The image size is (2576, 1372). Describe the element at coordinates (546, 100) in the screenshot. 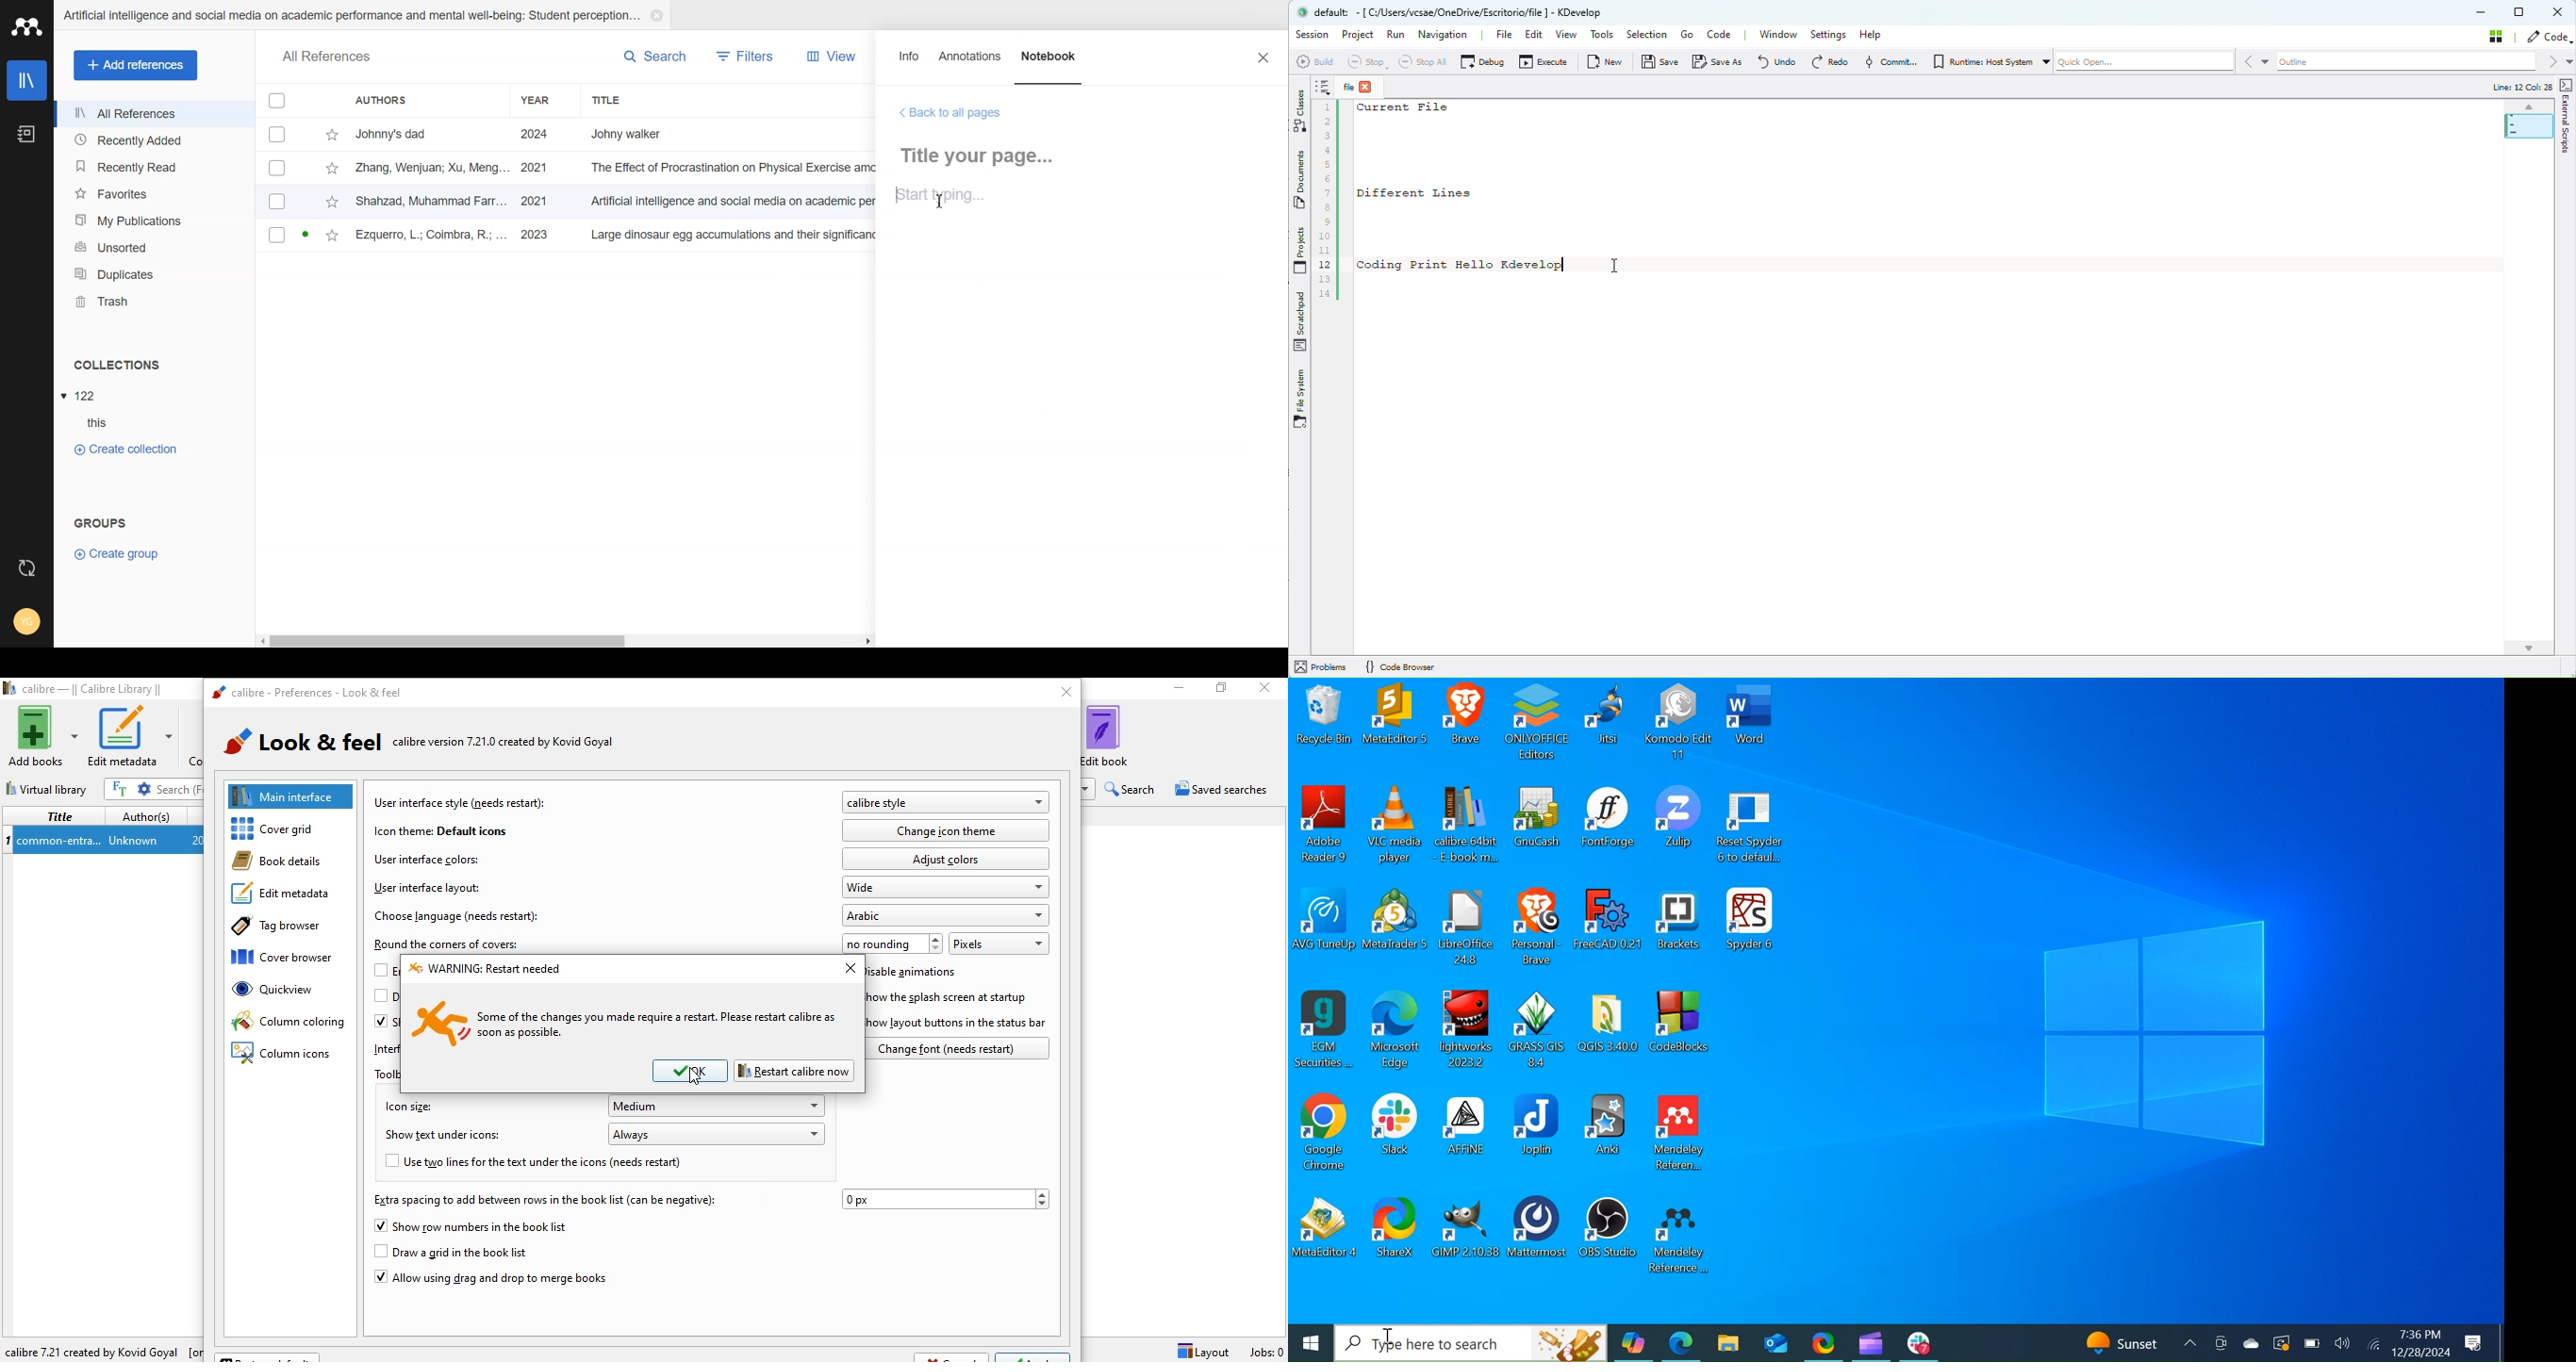

I see `Year` at that location.